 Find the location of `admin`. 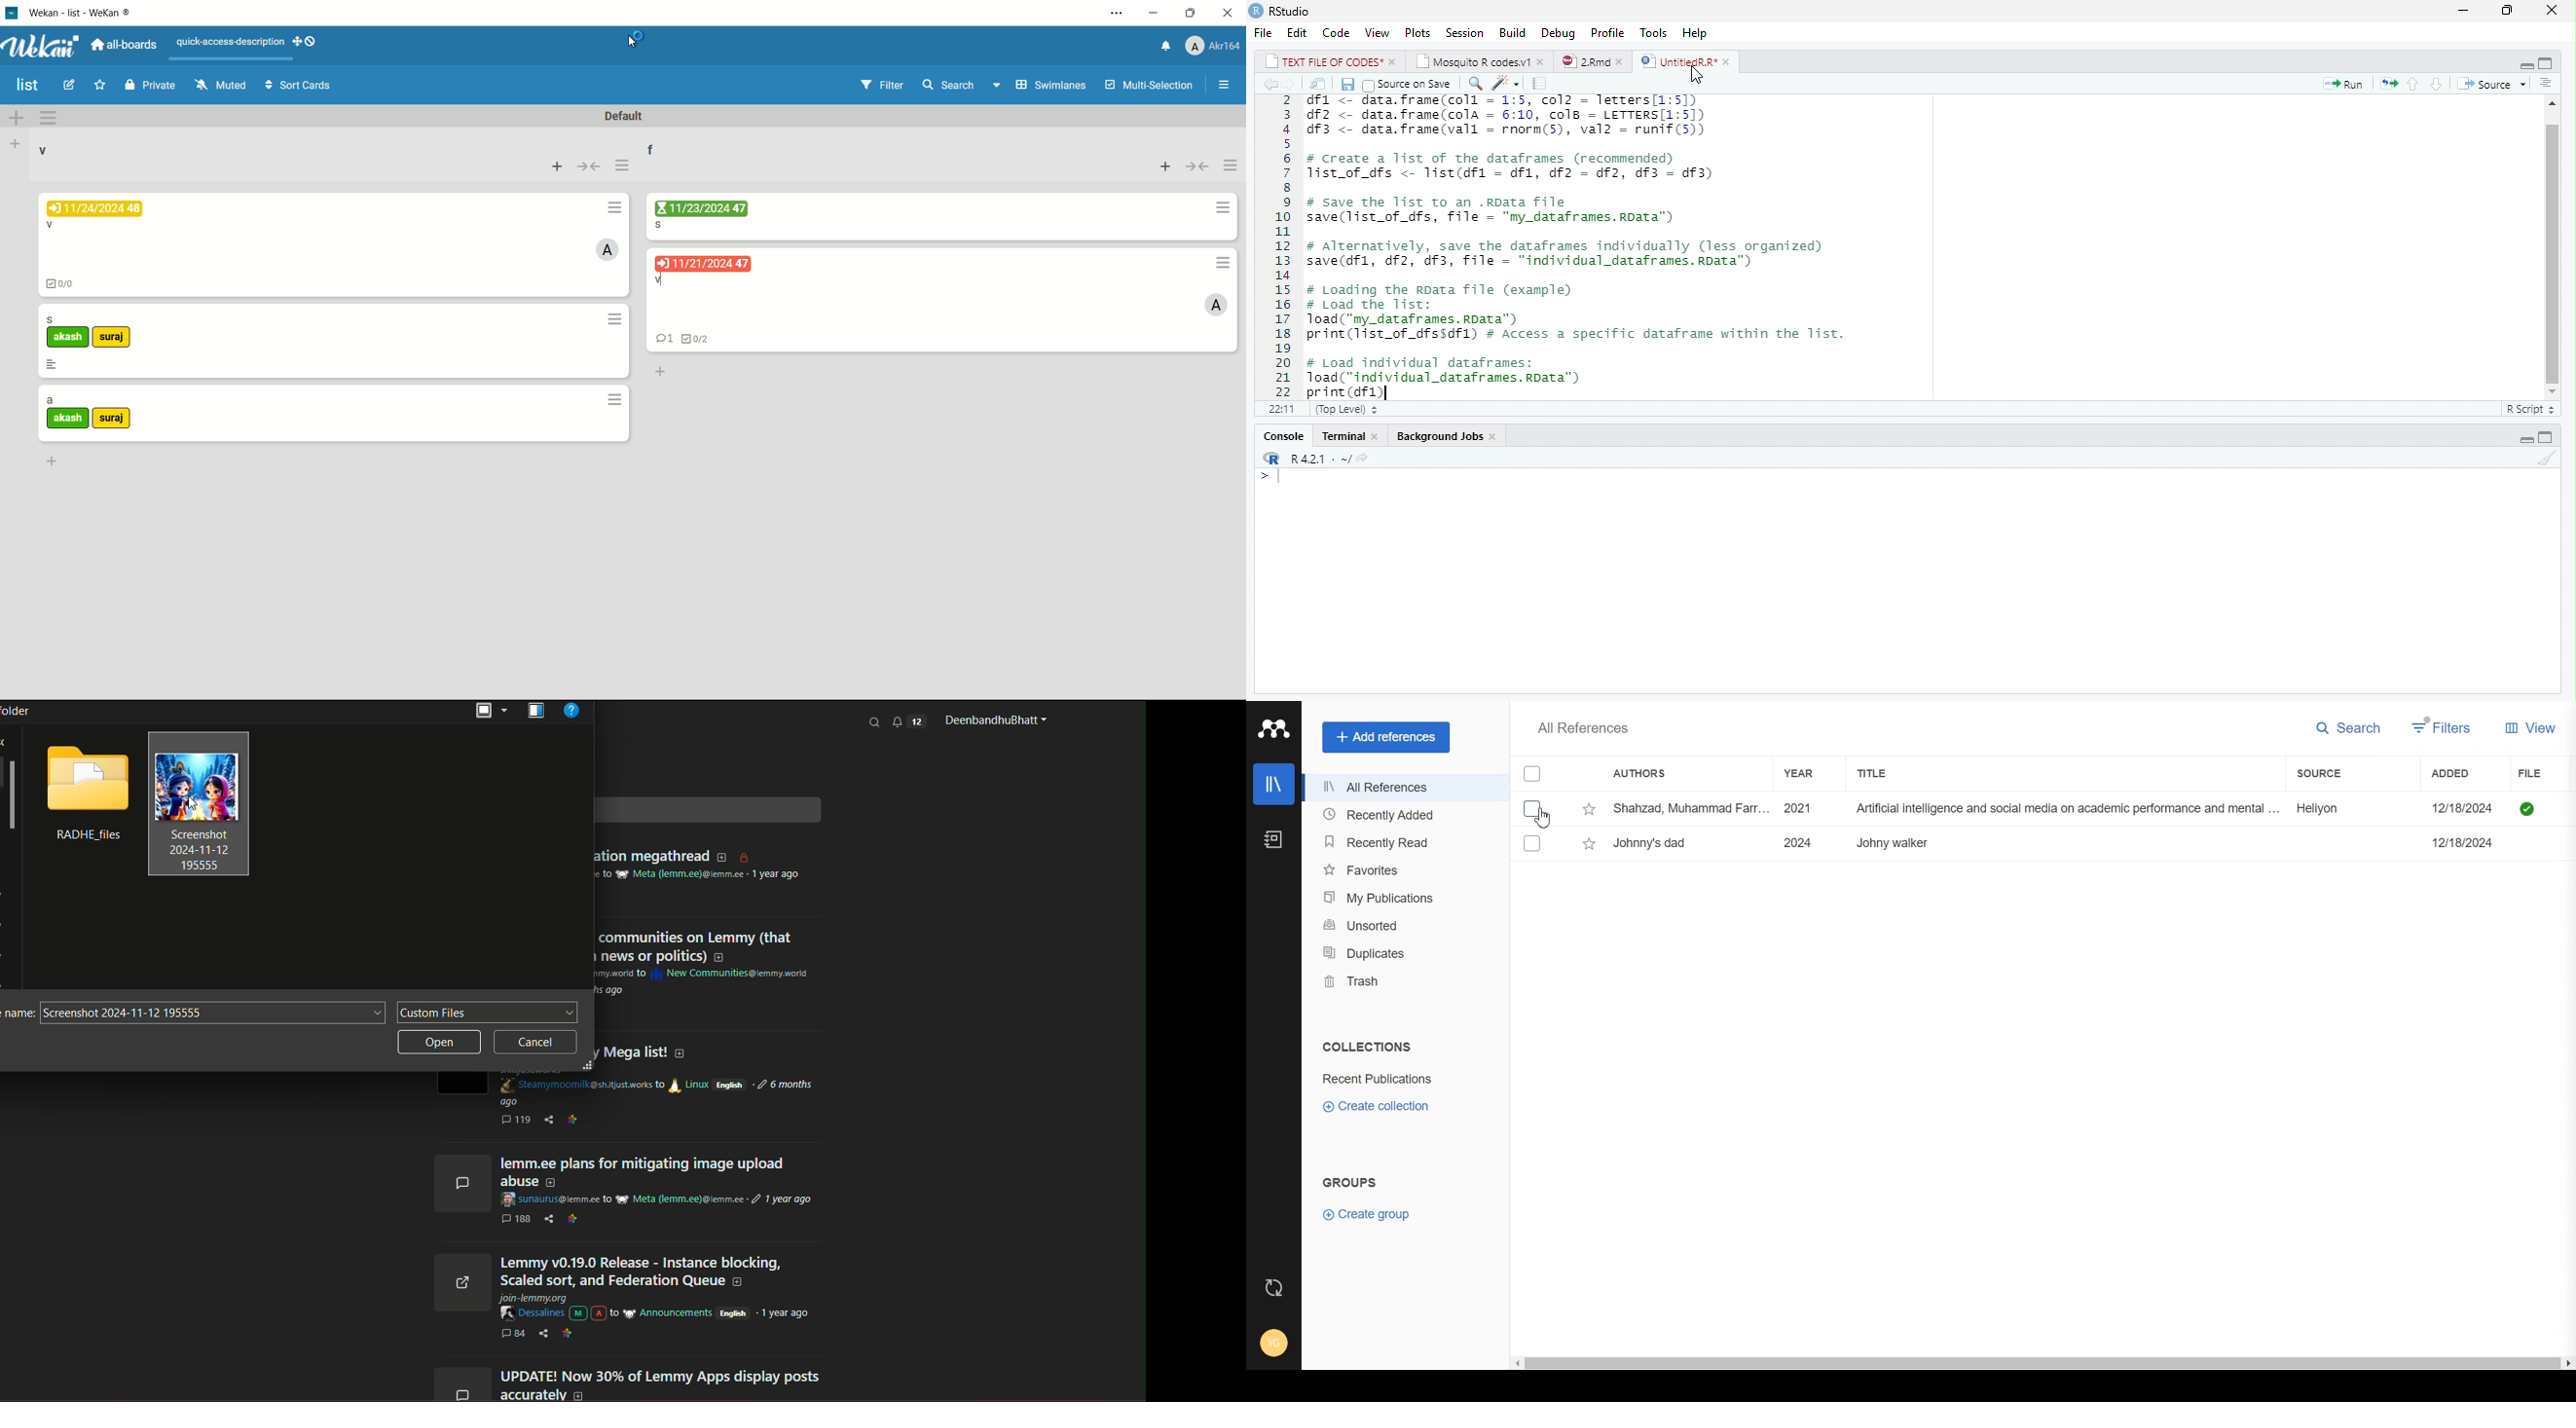

admin is located at coordinates (1217, 306).